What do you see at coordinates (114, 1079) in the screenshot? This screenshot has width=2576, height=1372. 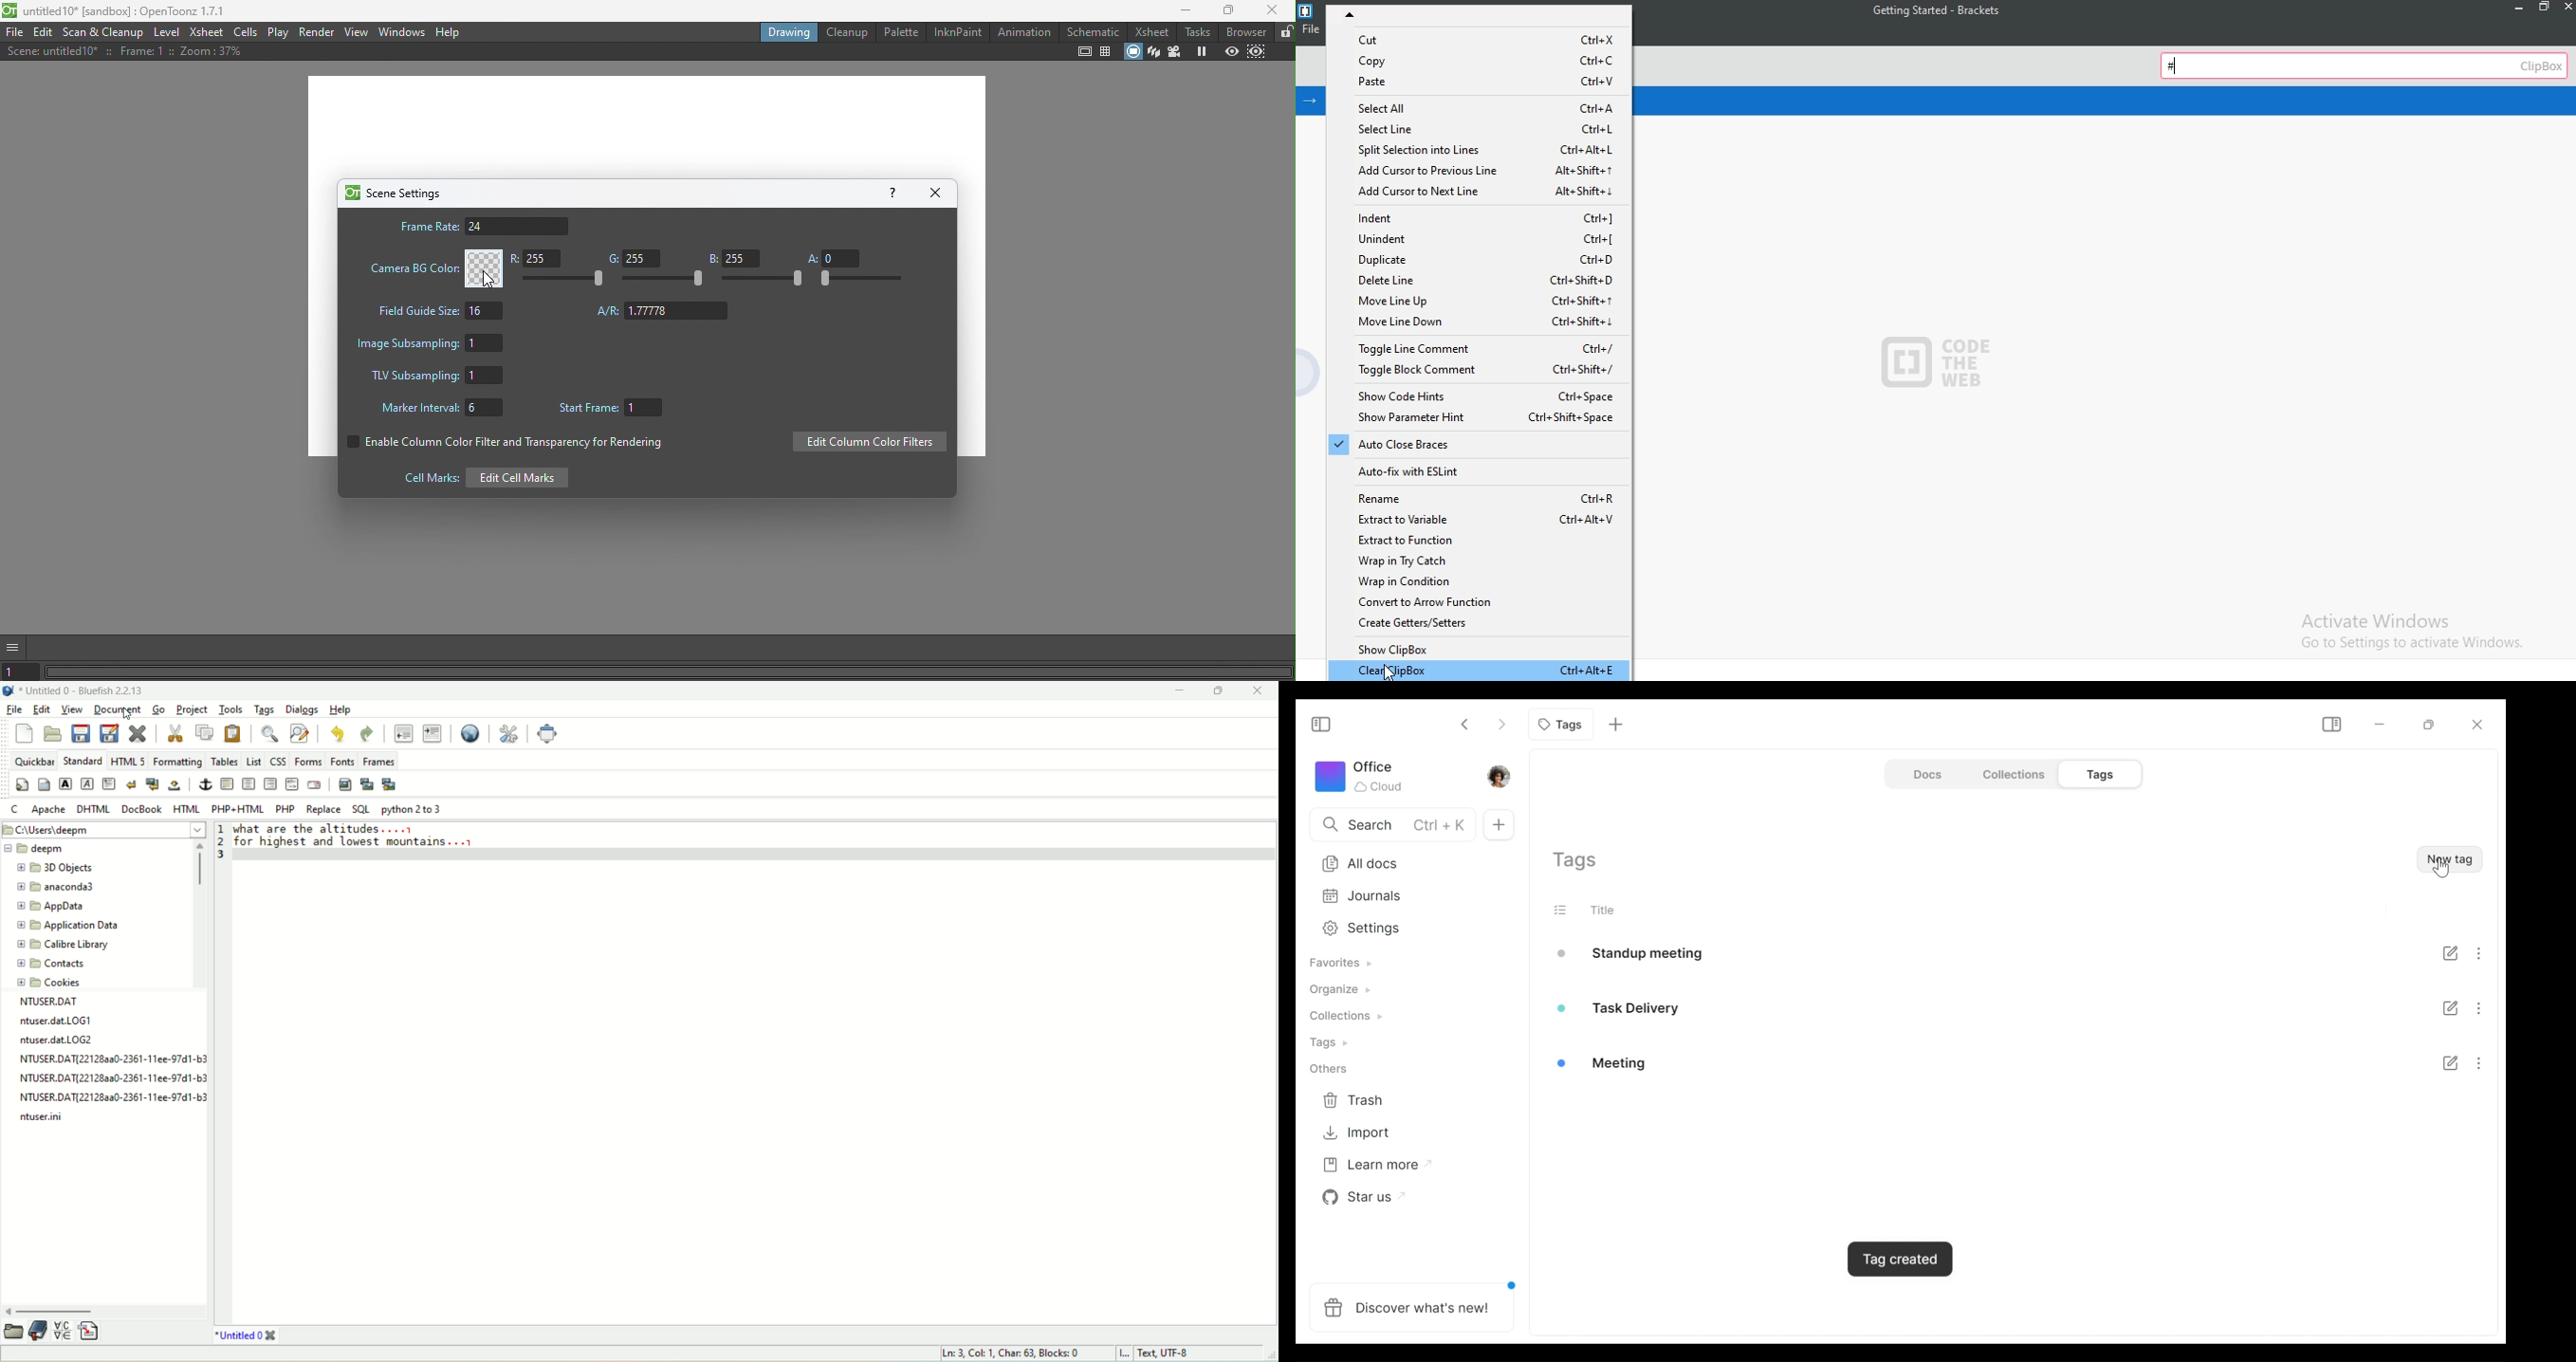 I see `NTUSER.DAT{22128220-2361-11ee-97d1-b3` at bounding box center [114, 1079].